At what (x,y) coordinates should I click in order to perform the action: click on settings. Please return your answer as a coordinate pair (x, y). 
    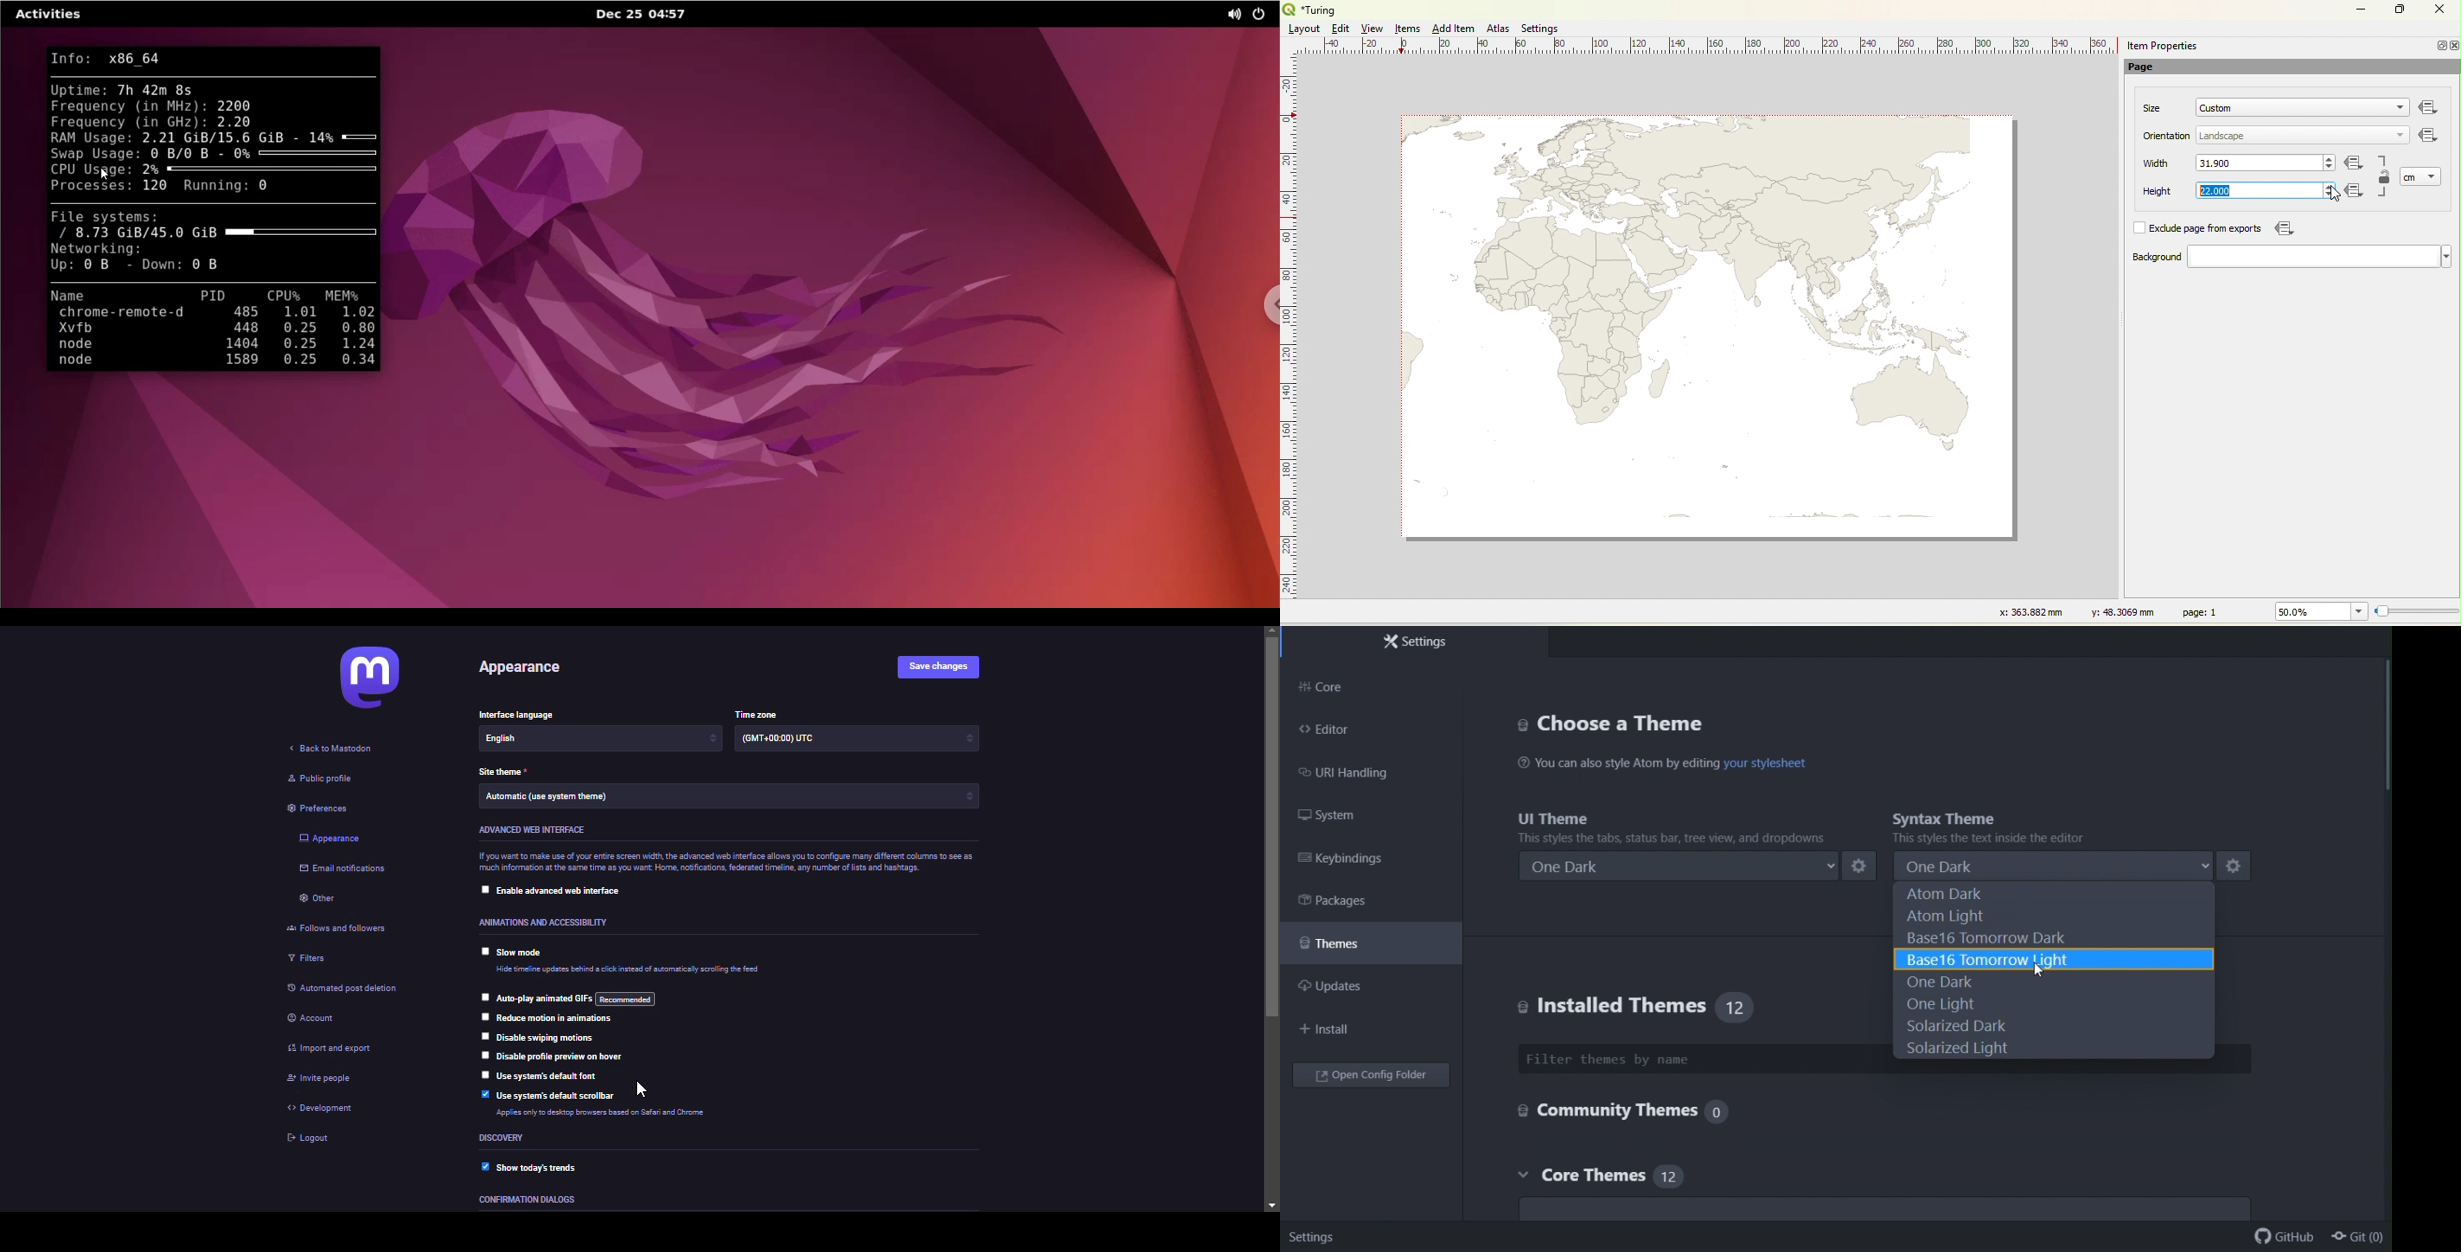
    Looking at the image, I should click on (1861, 869).